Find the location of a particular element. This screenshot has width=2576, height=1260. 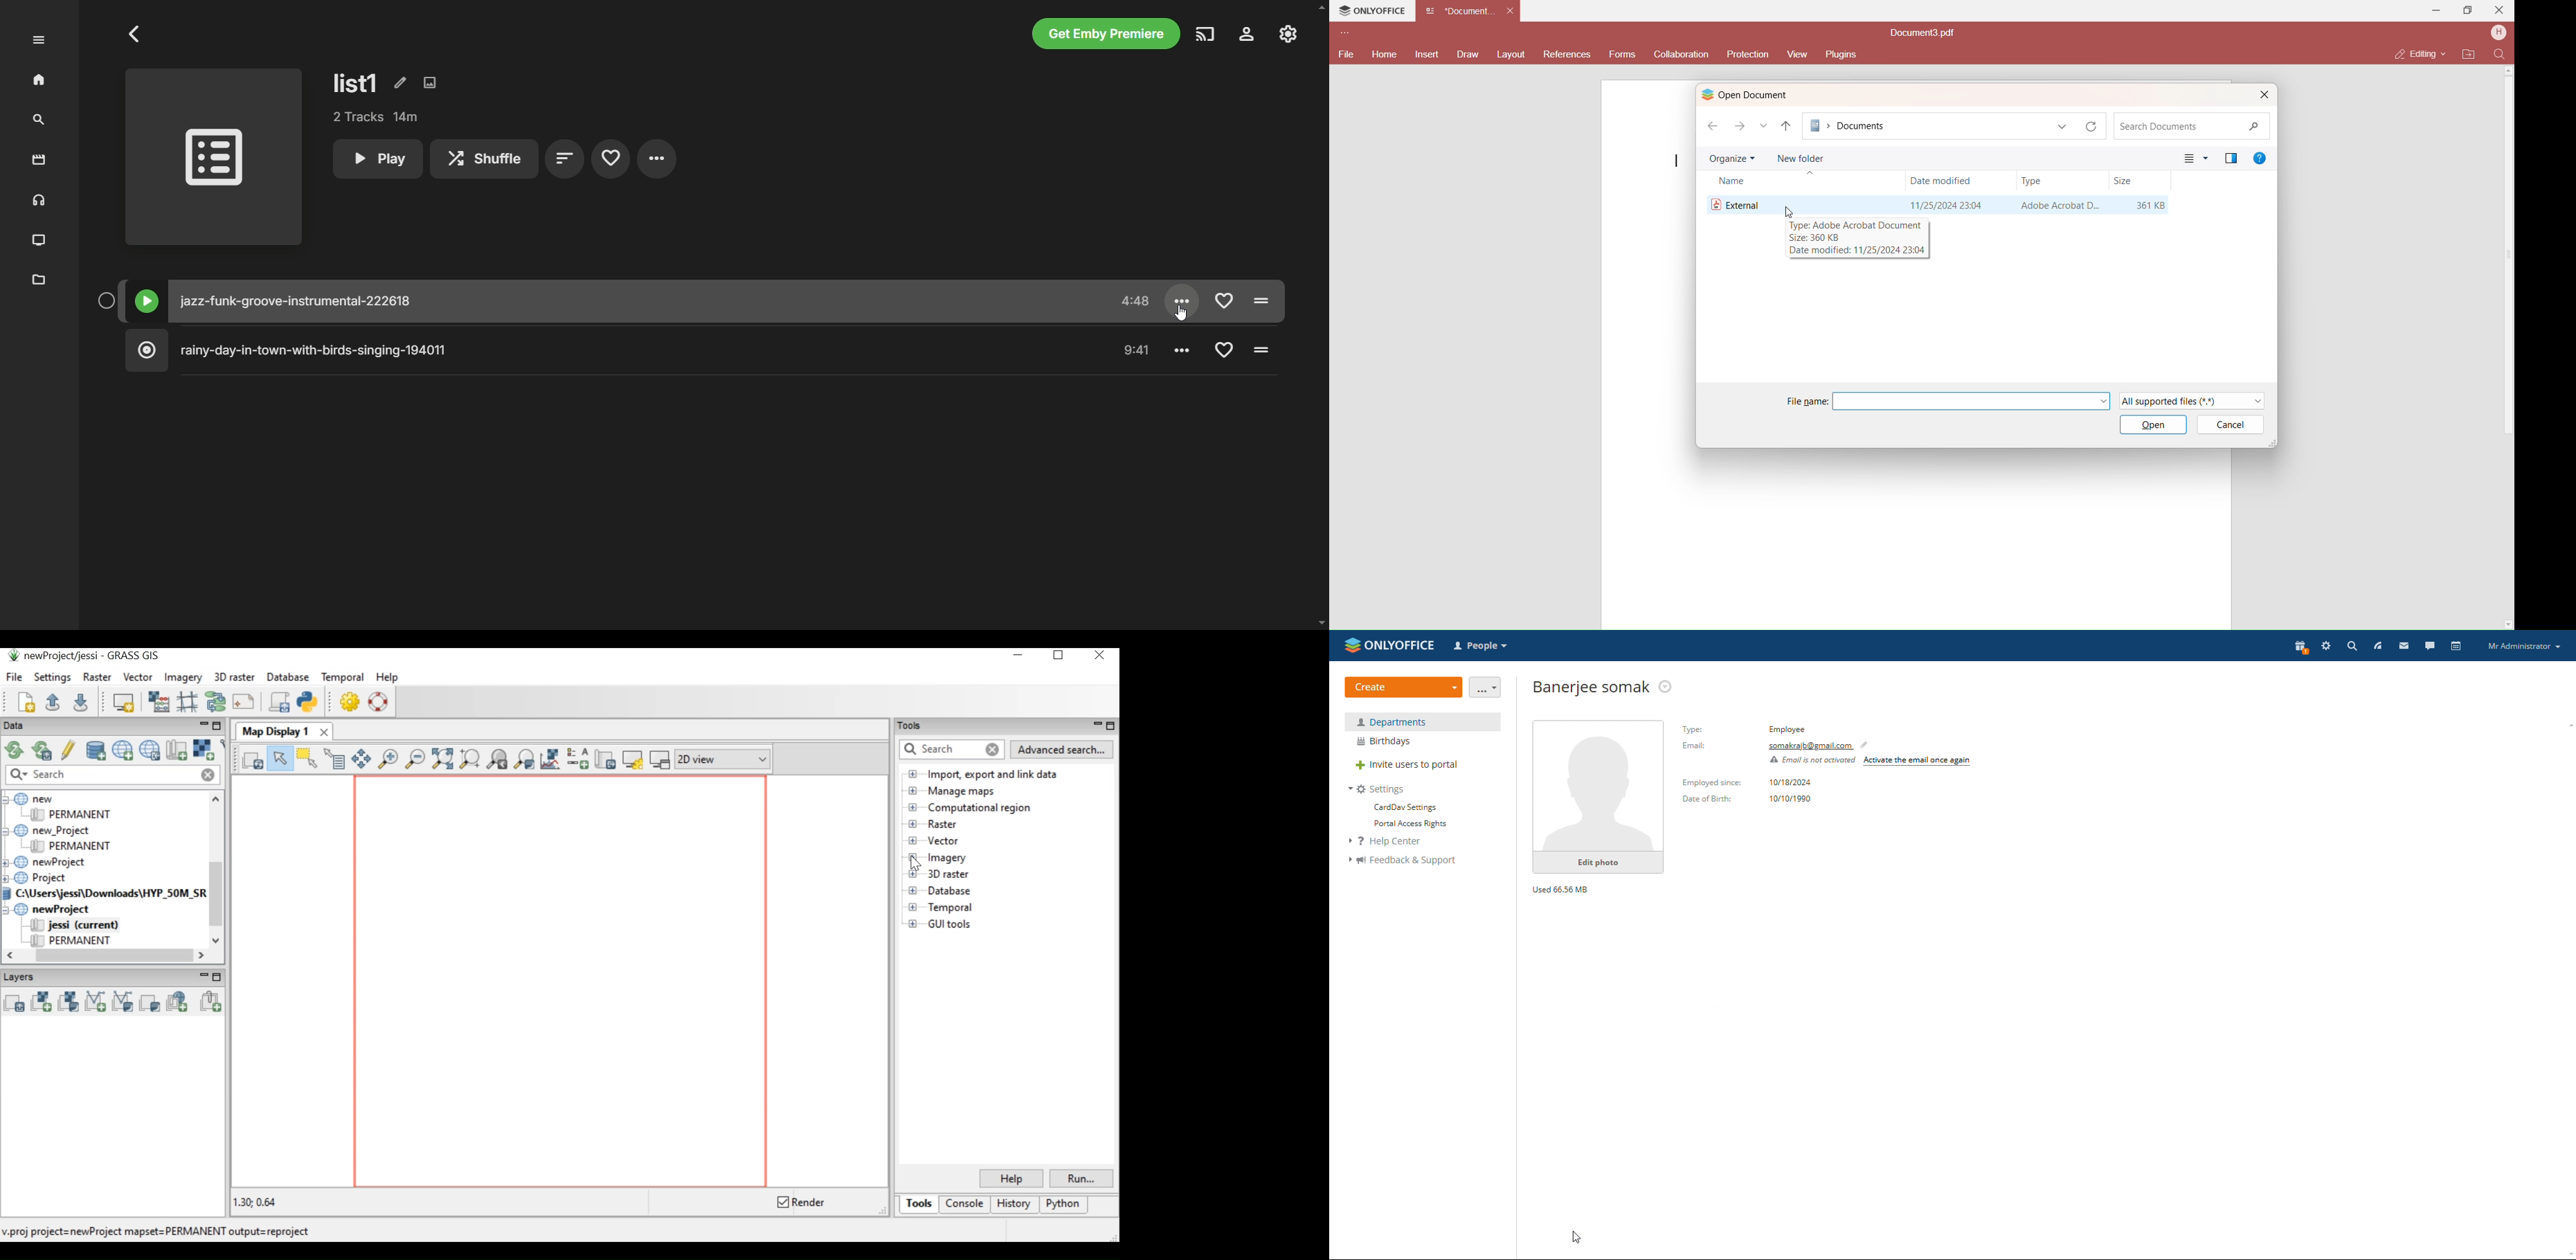

Cursor is located at coordinates (1181, 313).